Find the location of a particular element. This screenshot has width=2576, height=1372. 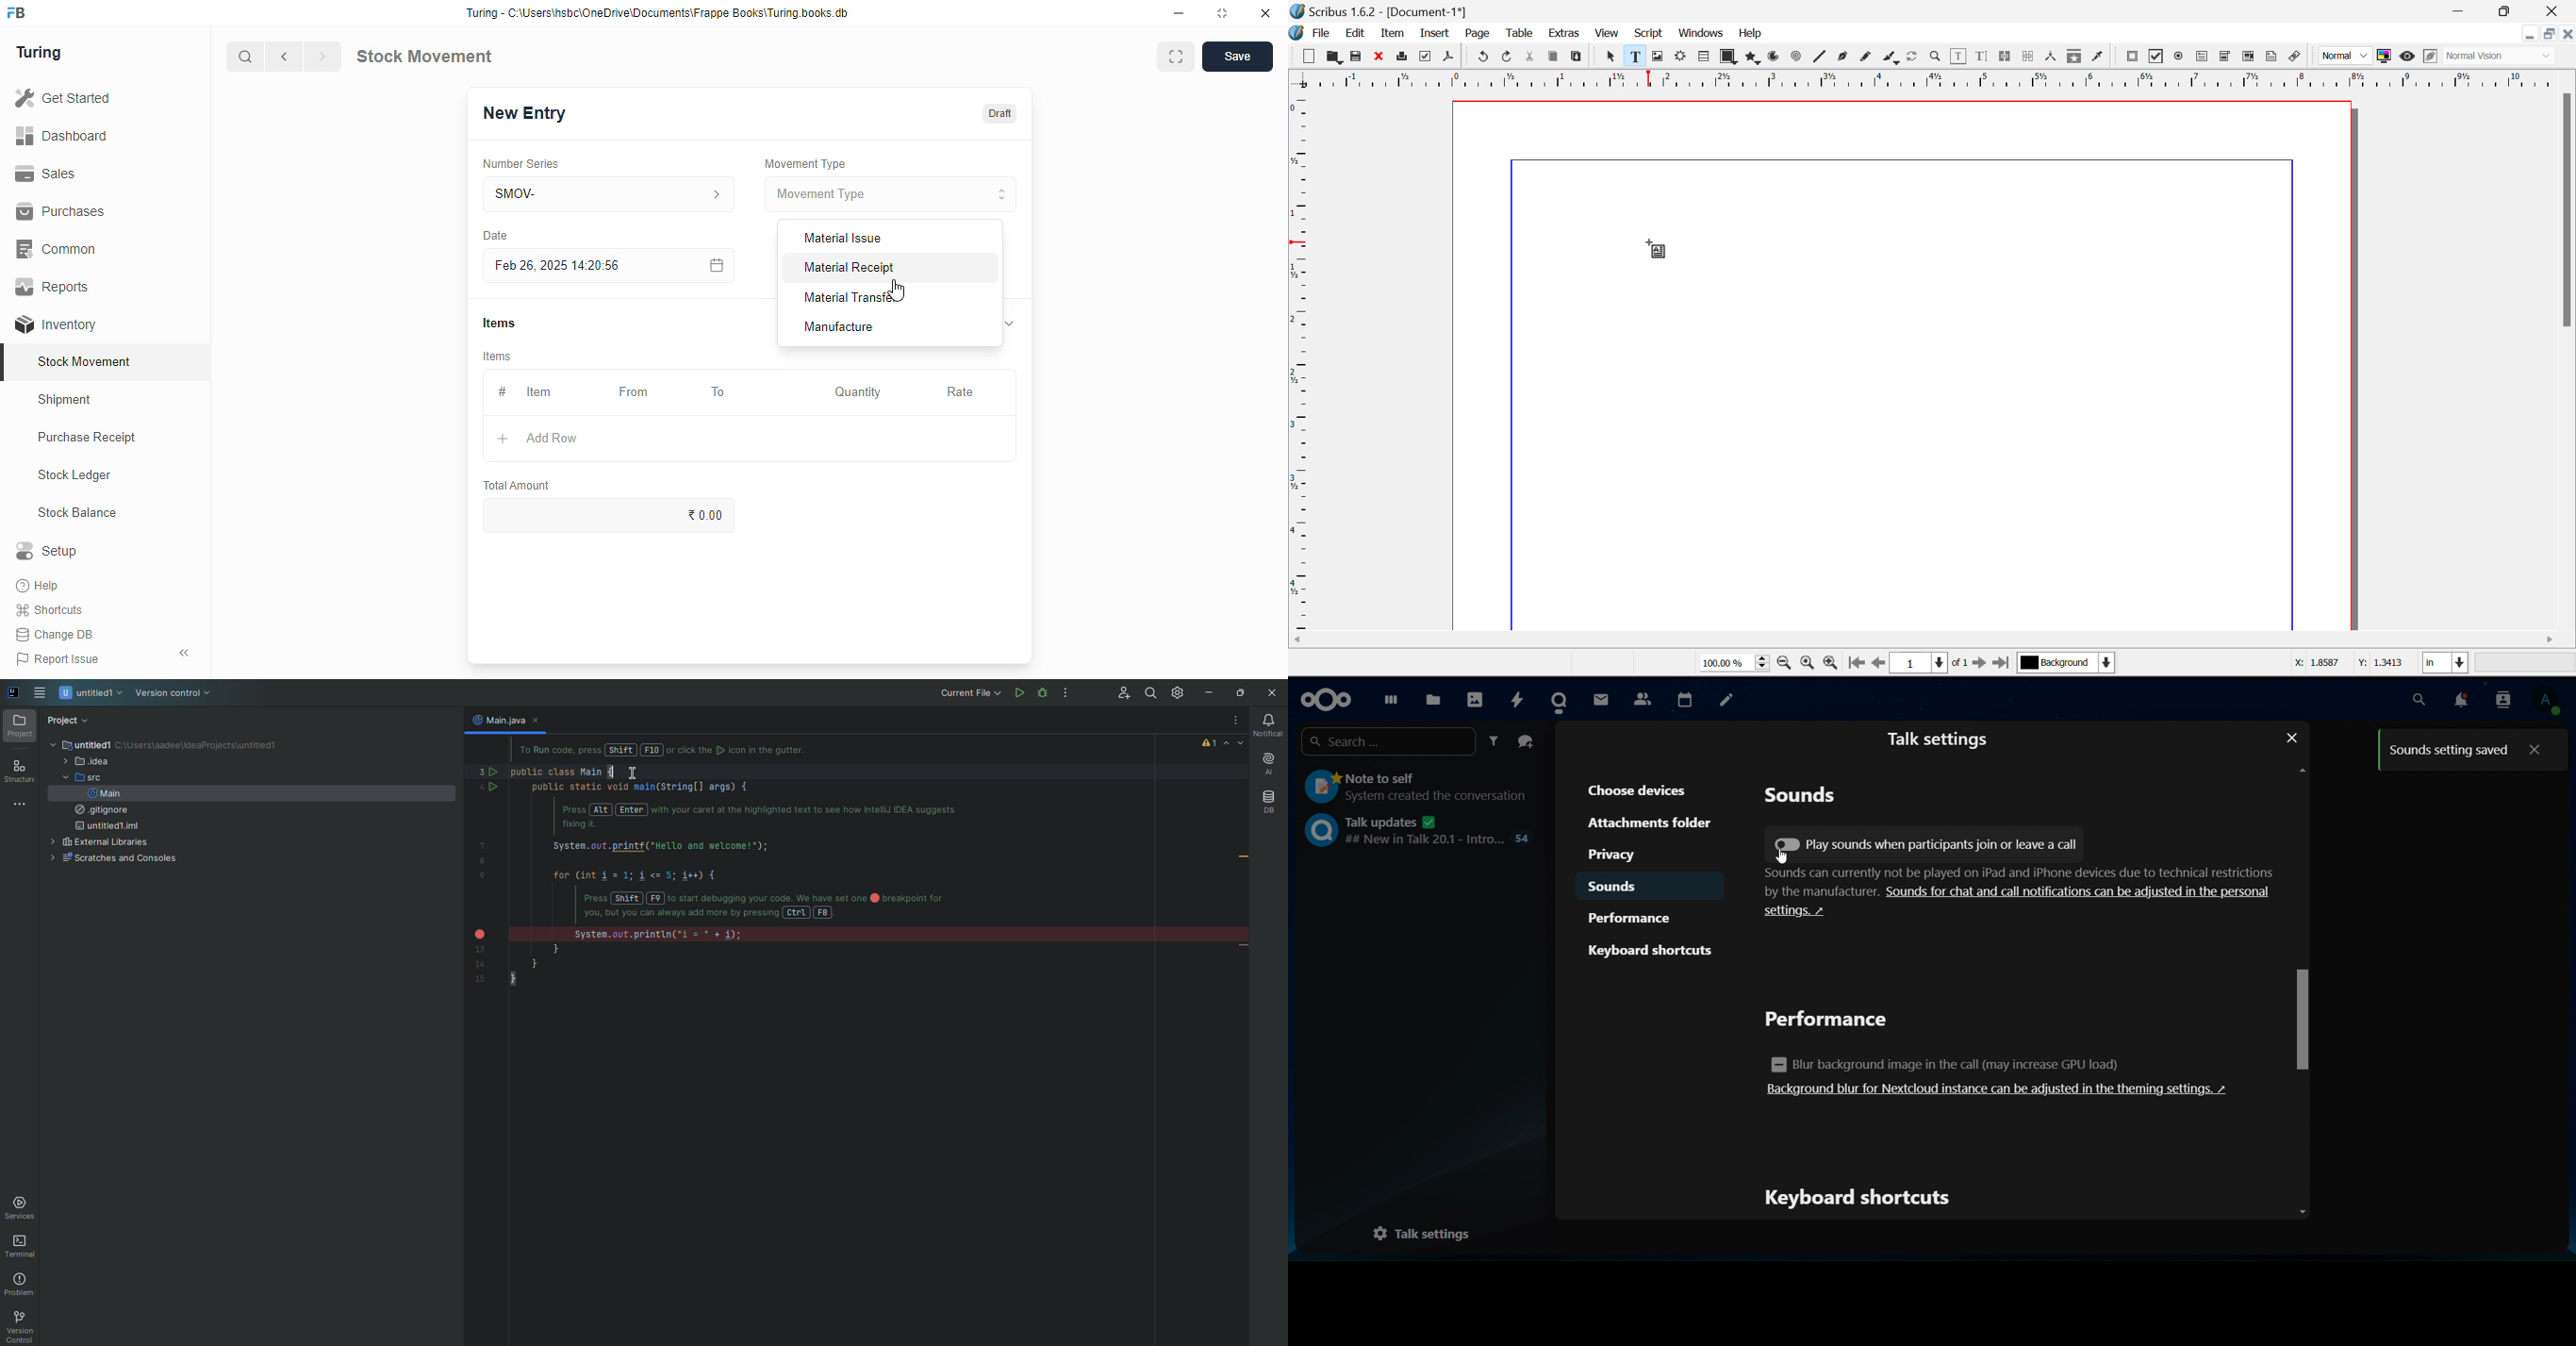

purchases is located at coordinates (60, 211).